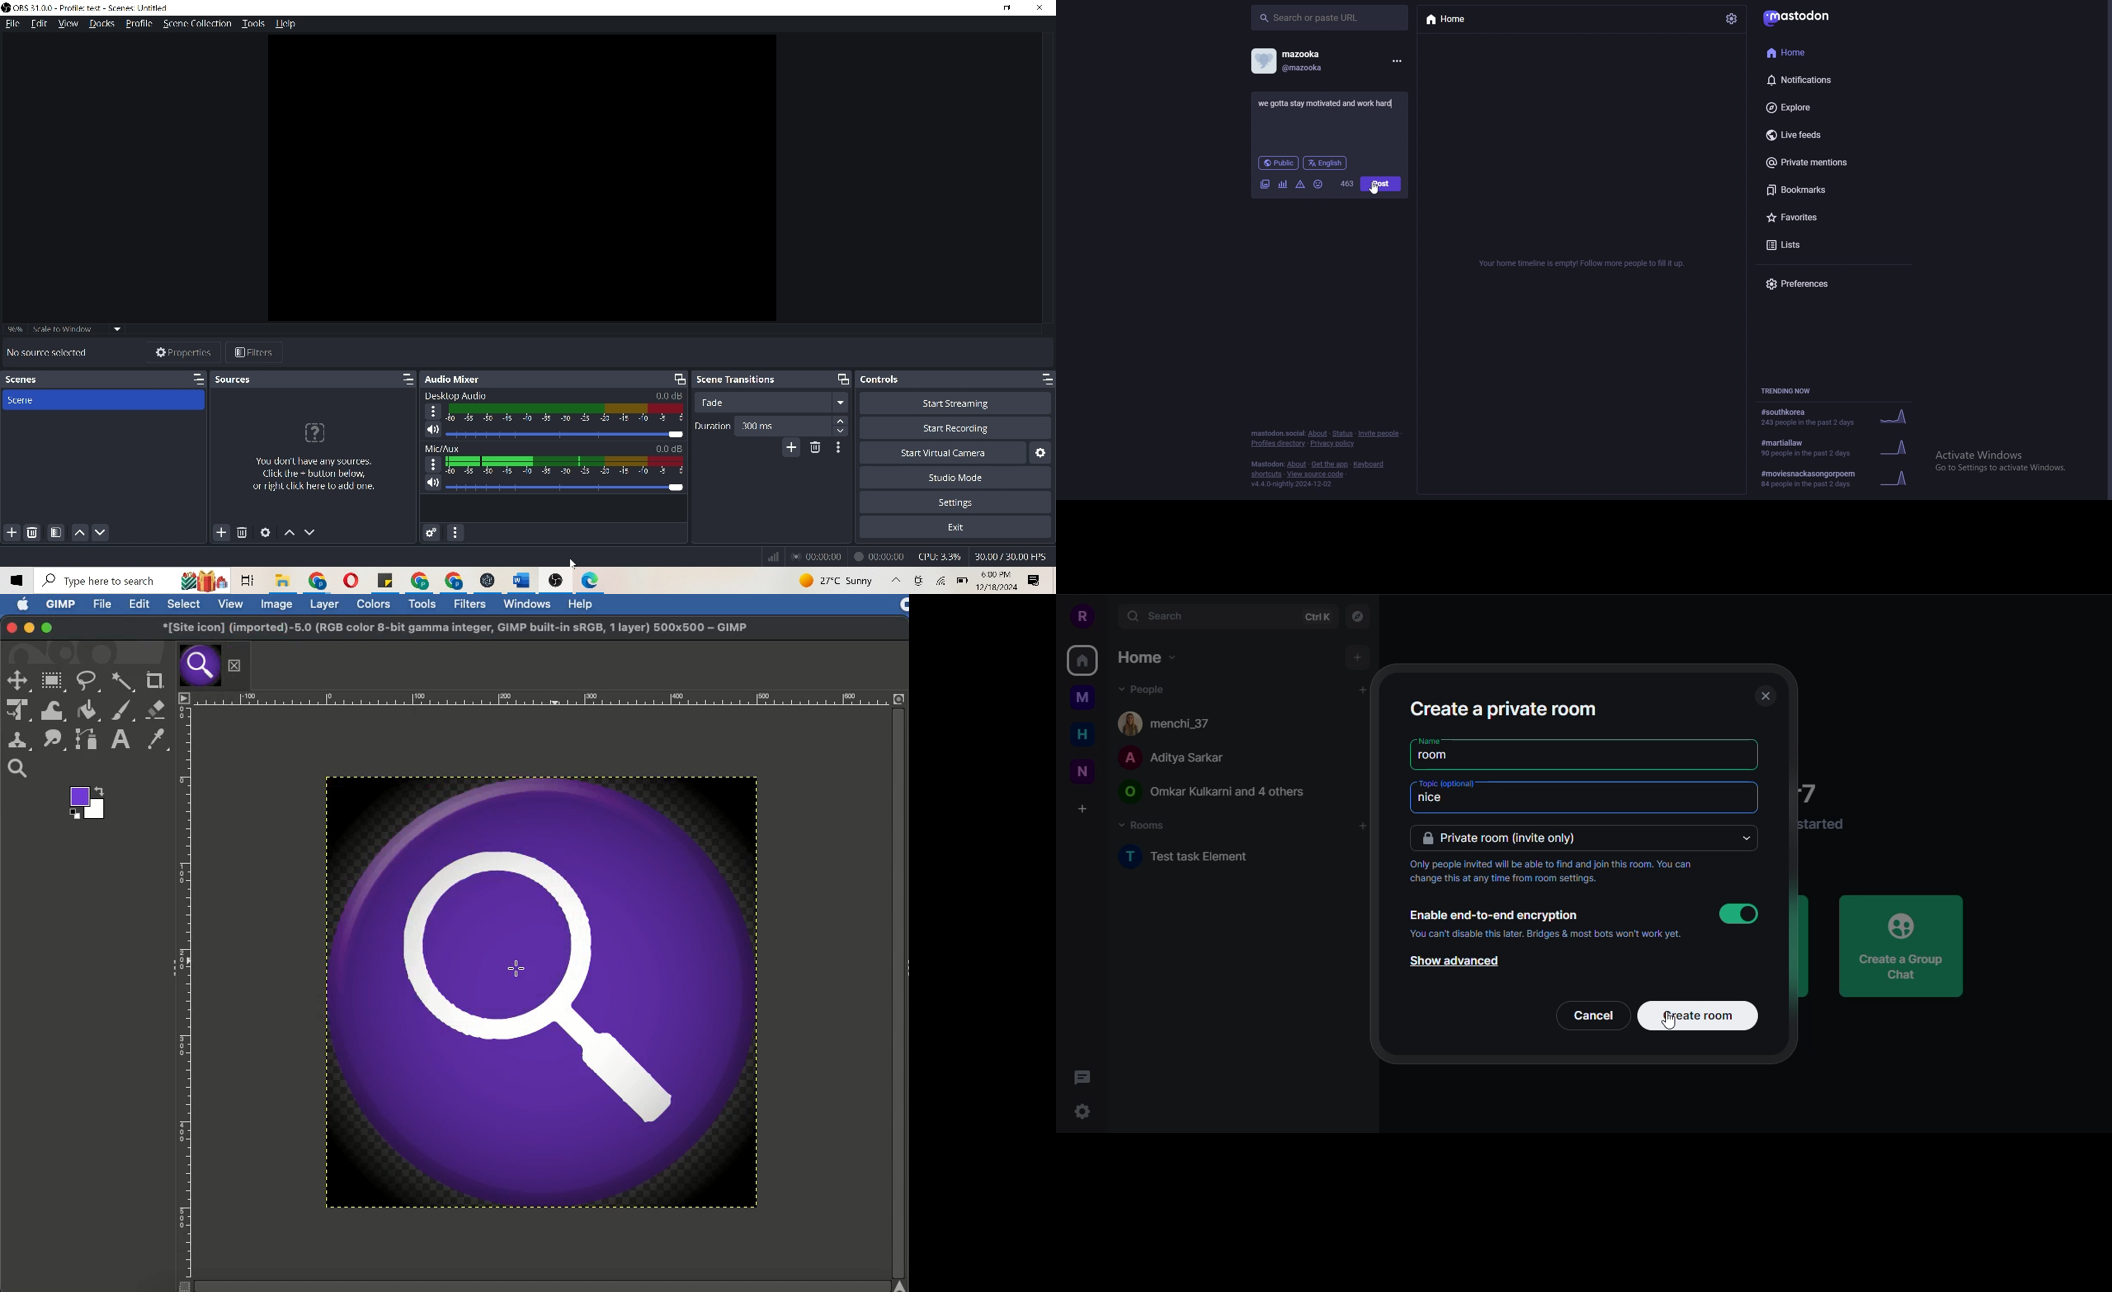 The width and height of the screenshot is (2128, 1316). What do you see at coordinates (578, 565) in the screenshot?
I see `Cursor` at bounding box center [578, 565].